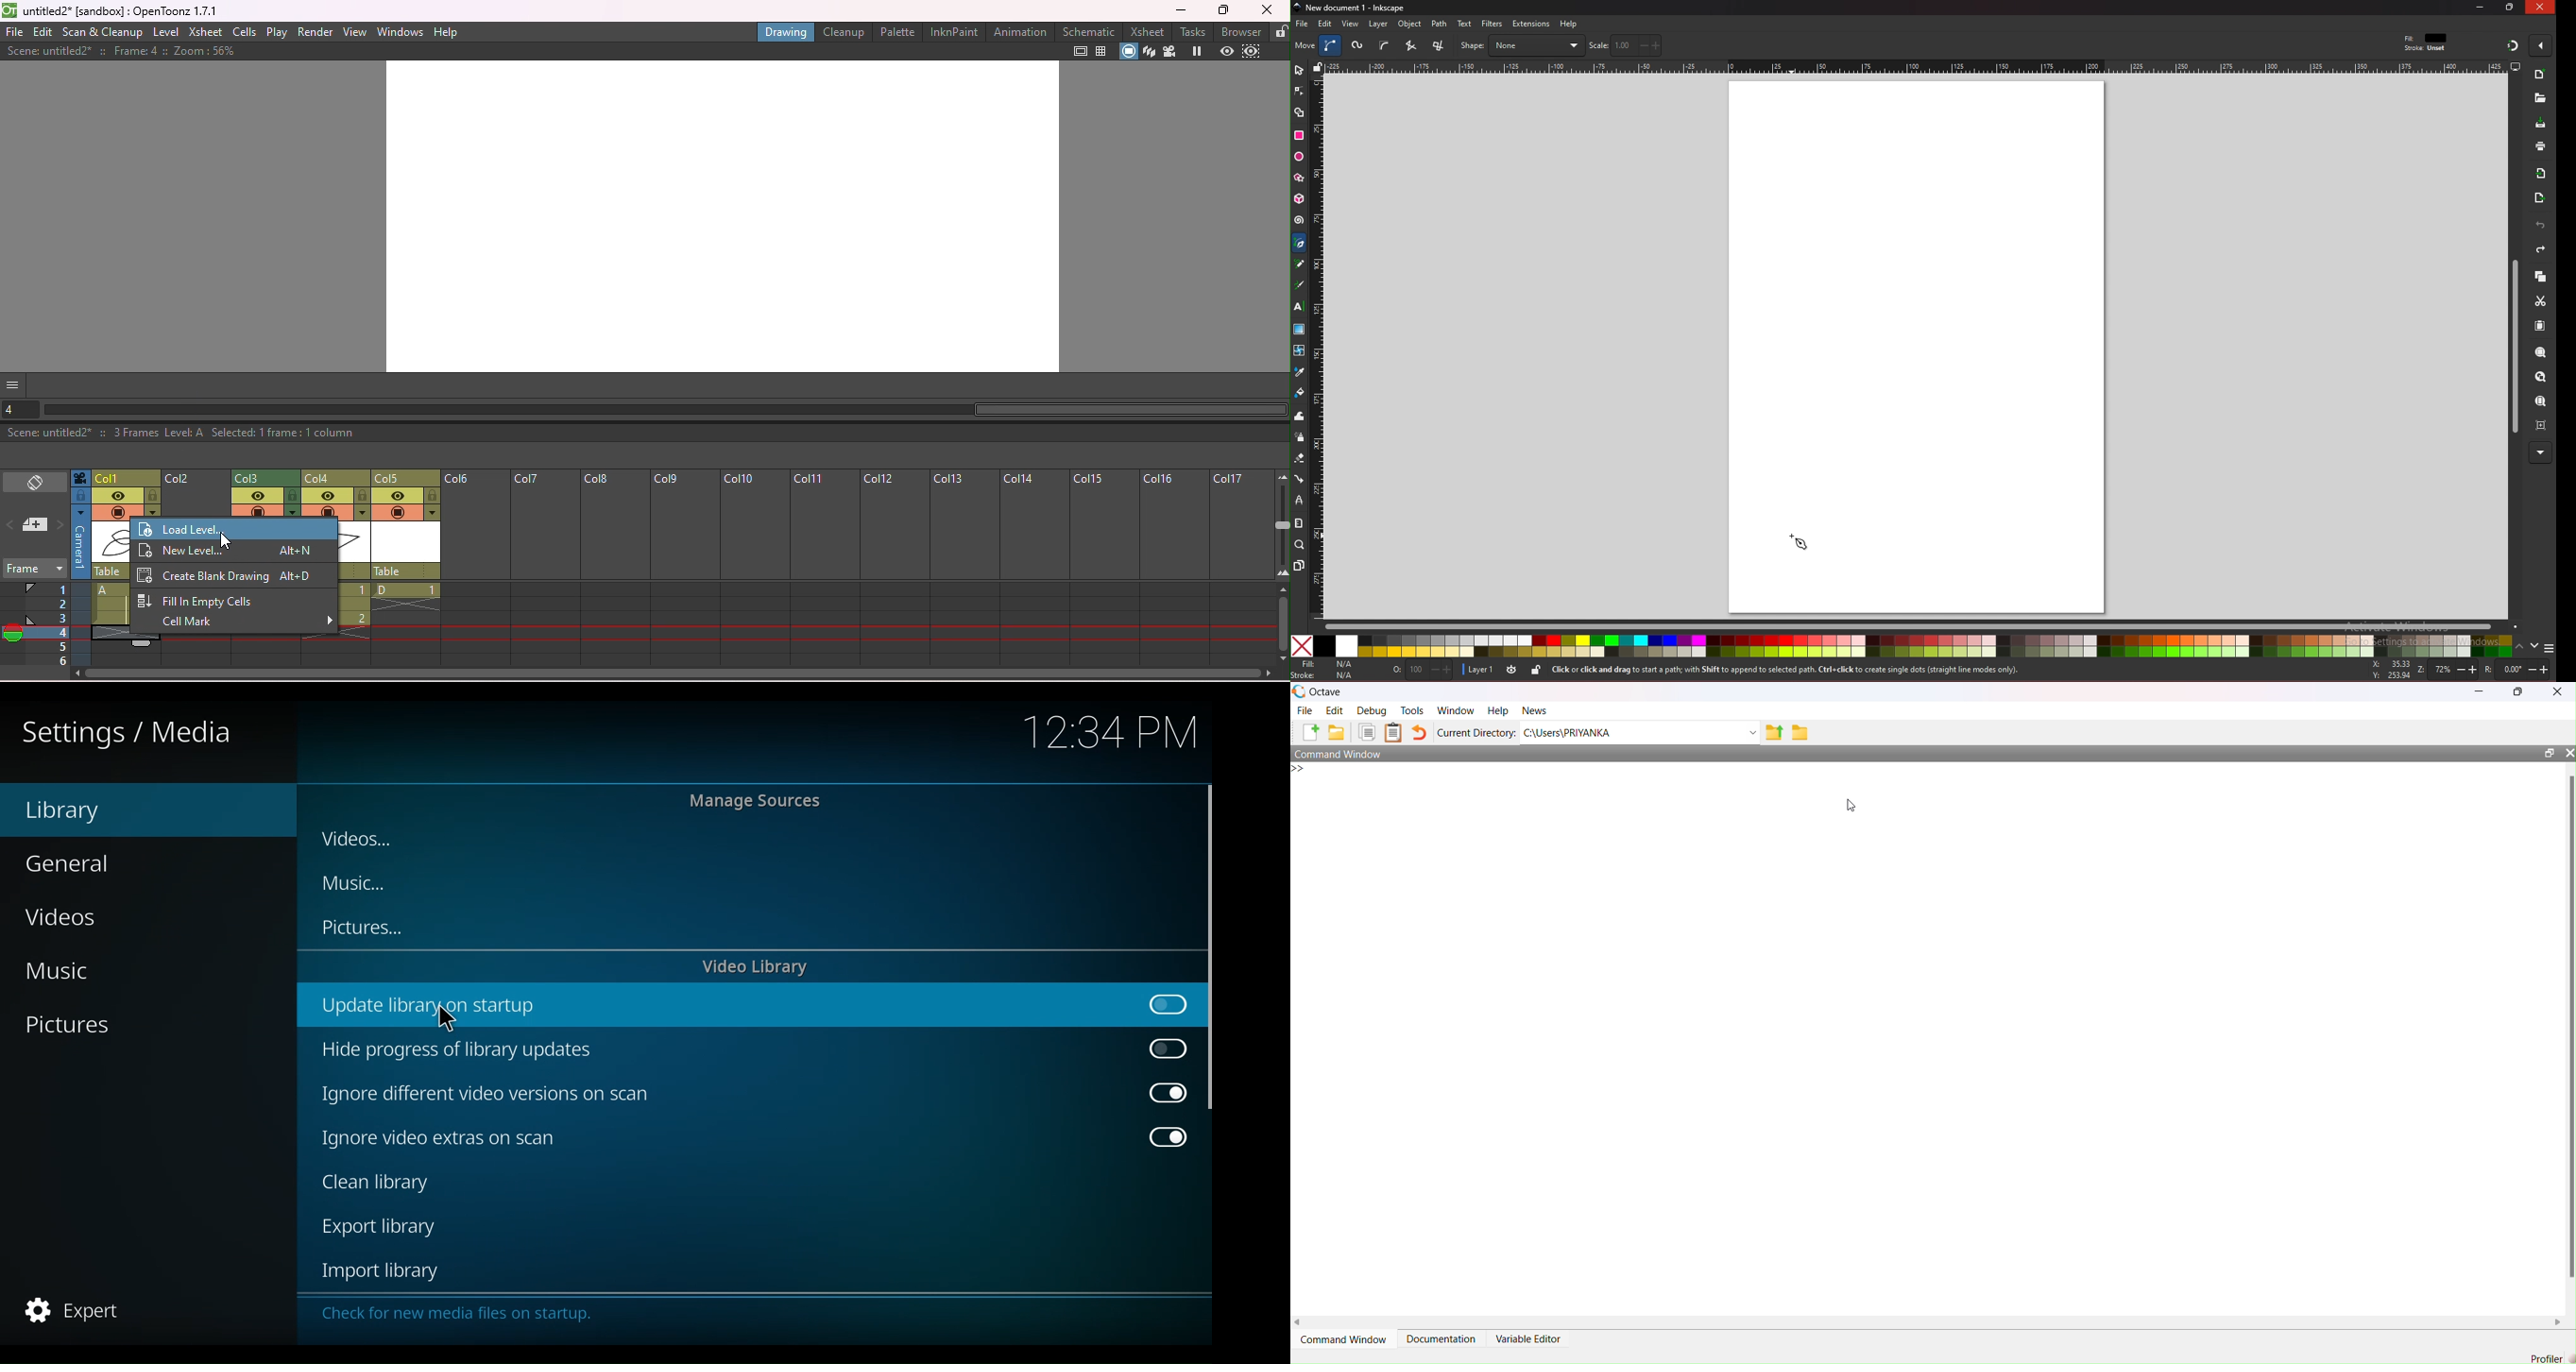 This screenshot has width=2576, height=1372. Describe the element at coordinates (2540, 199) in the screenshot. I see `export` at that location.